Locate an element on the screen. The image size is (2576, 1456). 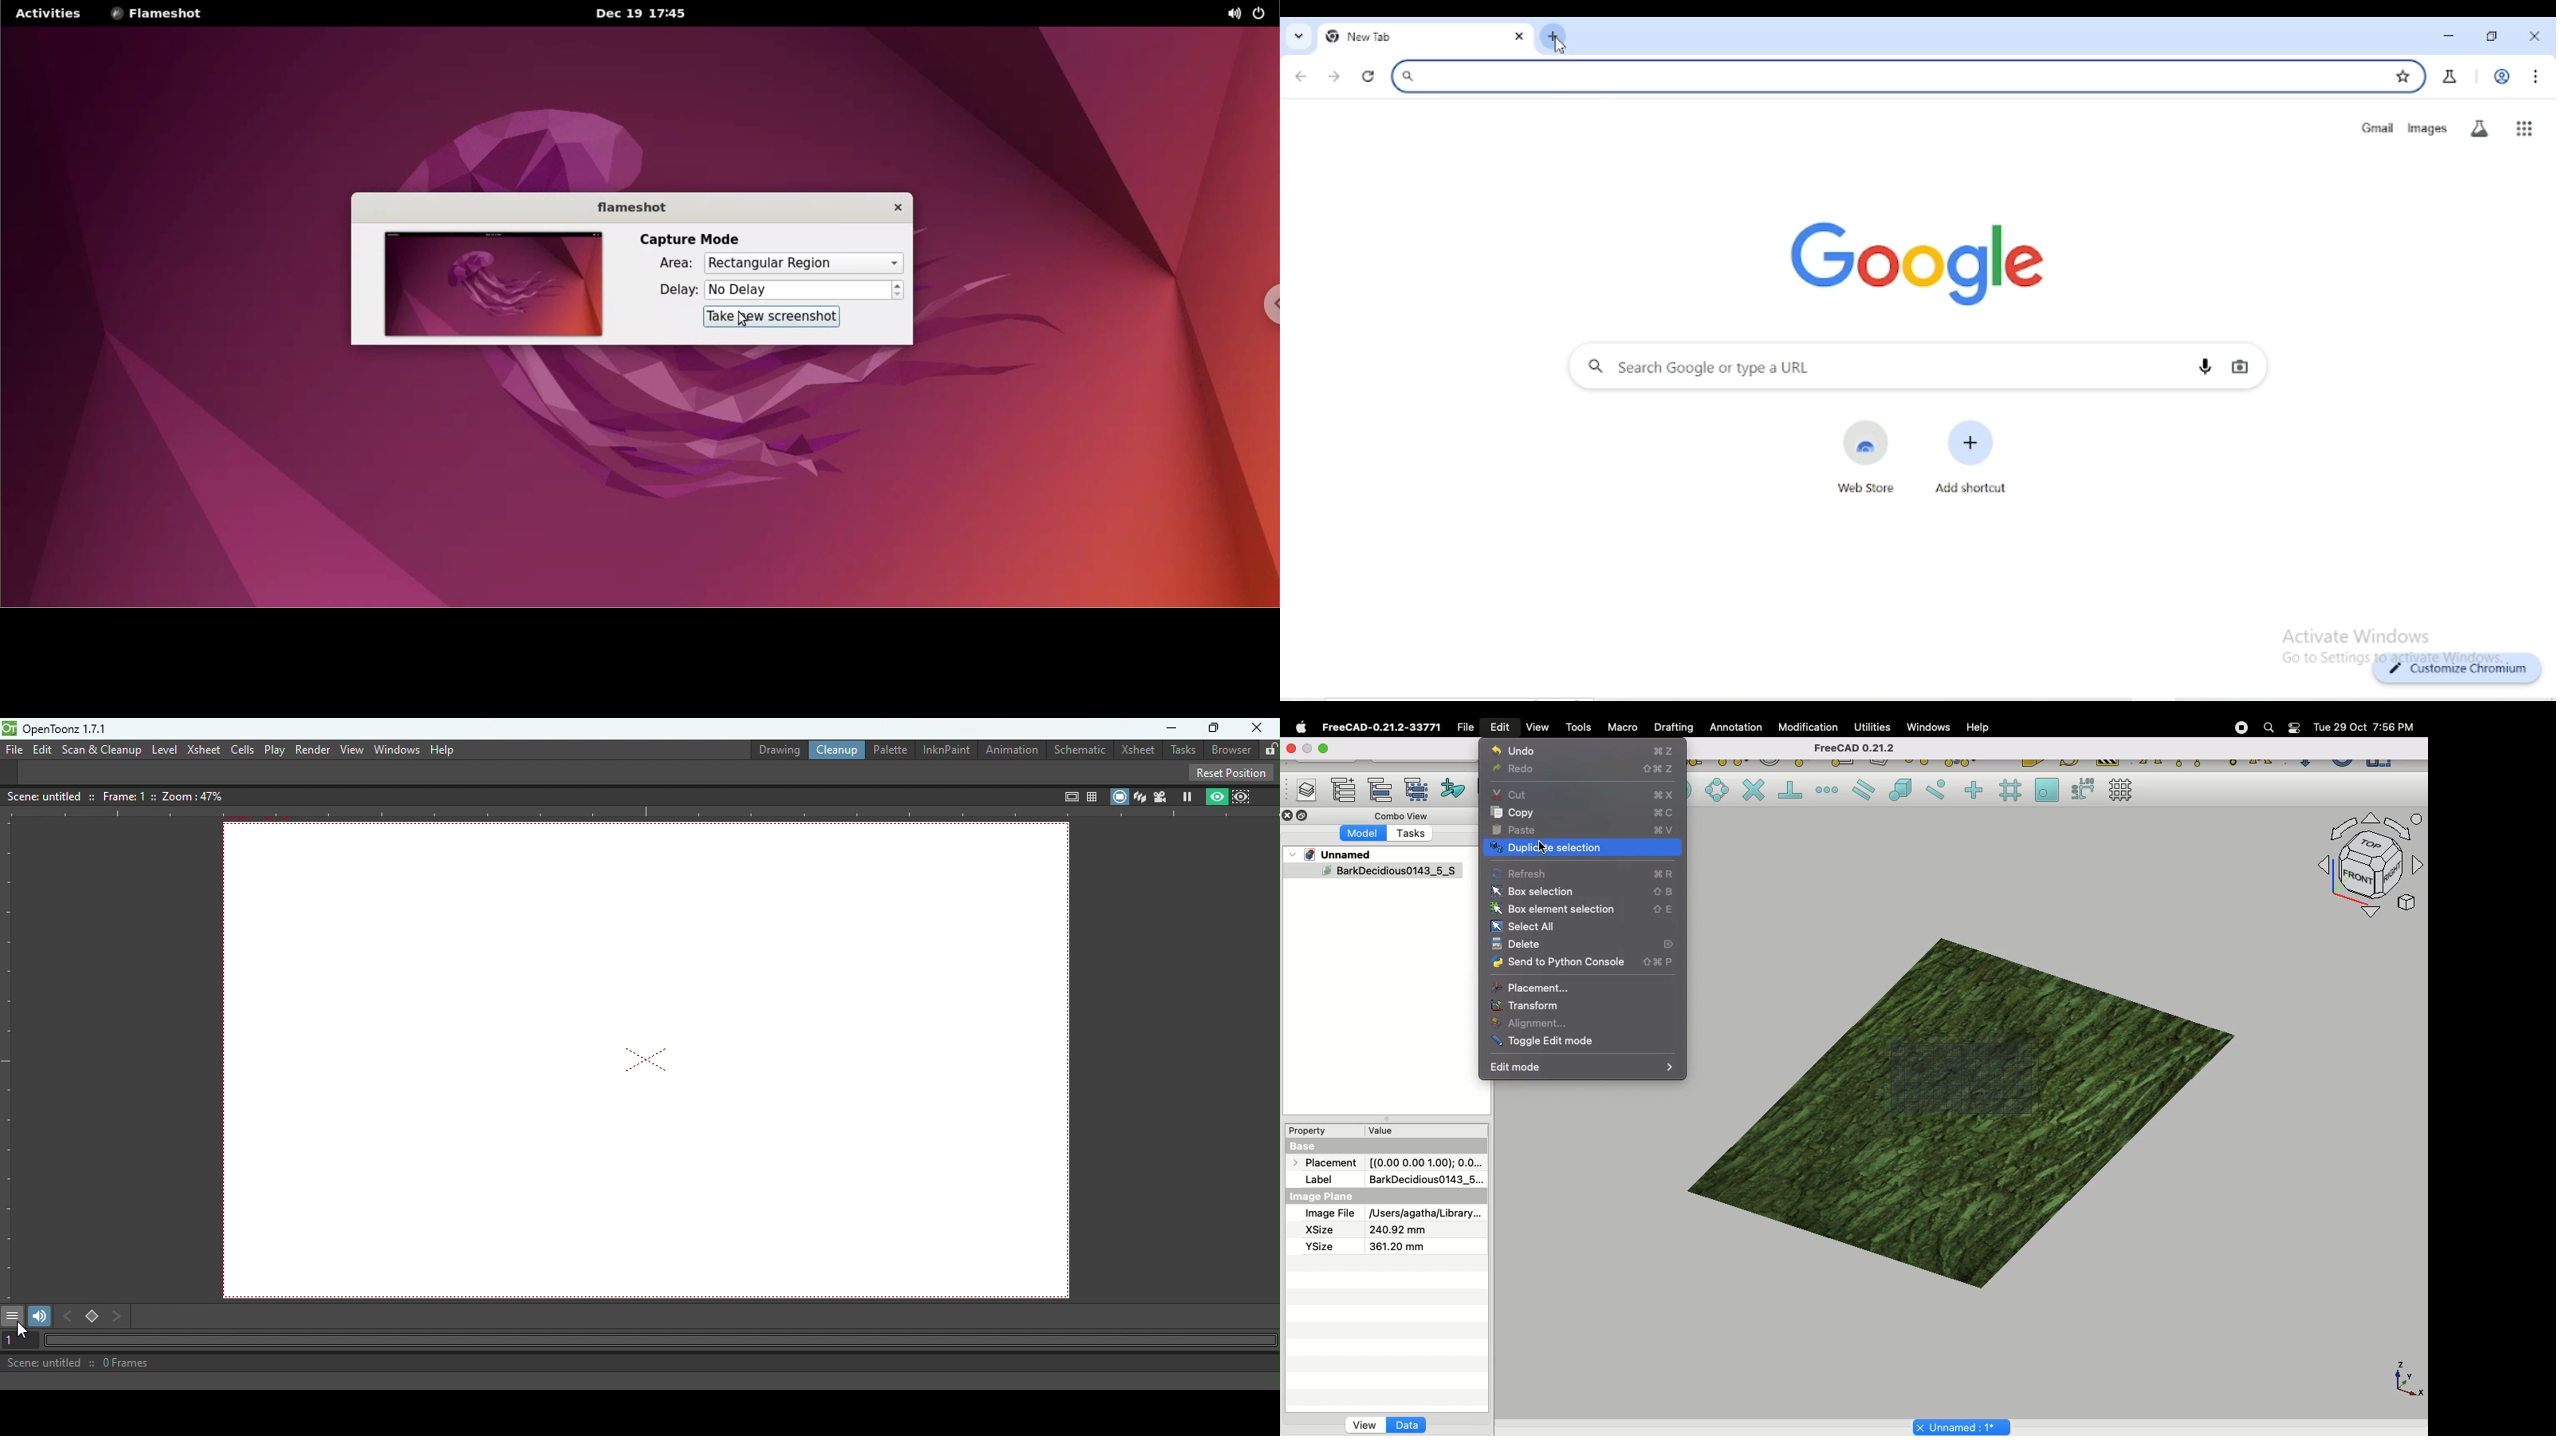
screenshot preview is located at coordinates (493, 285).